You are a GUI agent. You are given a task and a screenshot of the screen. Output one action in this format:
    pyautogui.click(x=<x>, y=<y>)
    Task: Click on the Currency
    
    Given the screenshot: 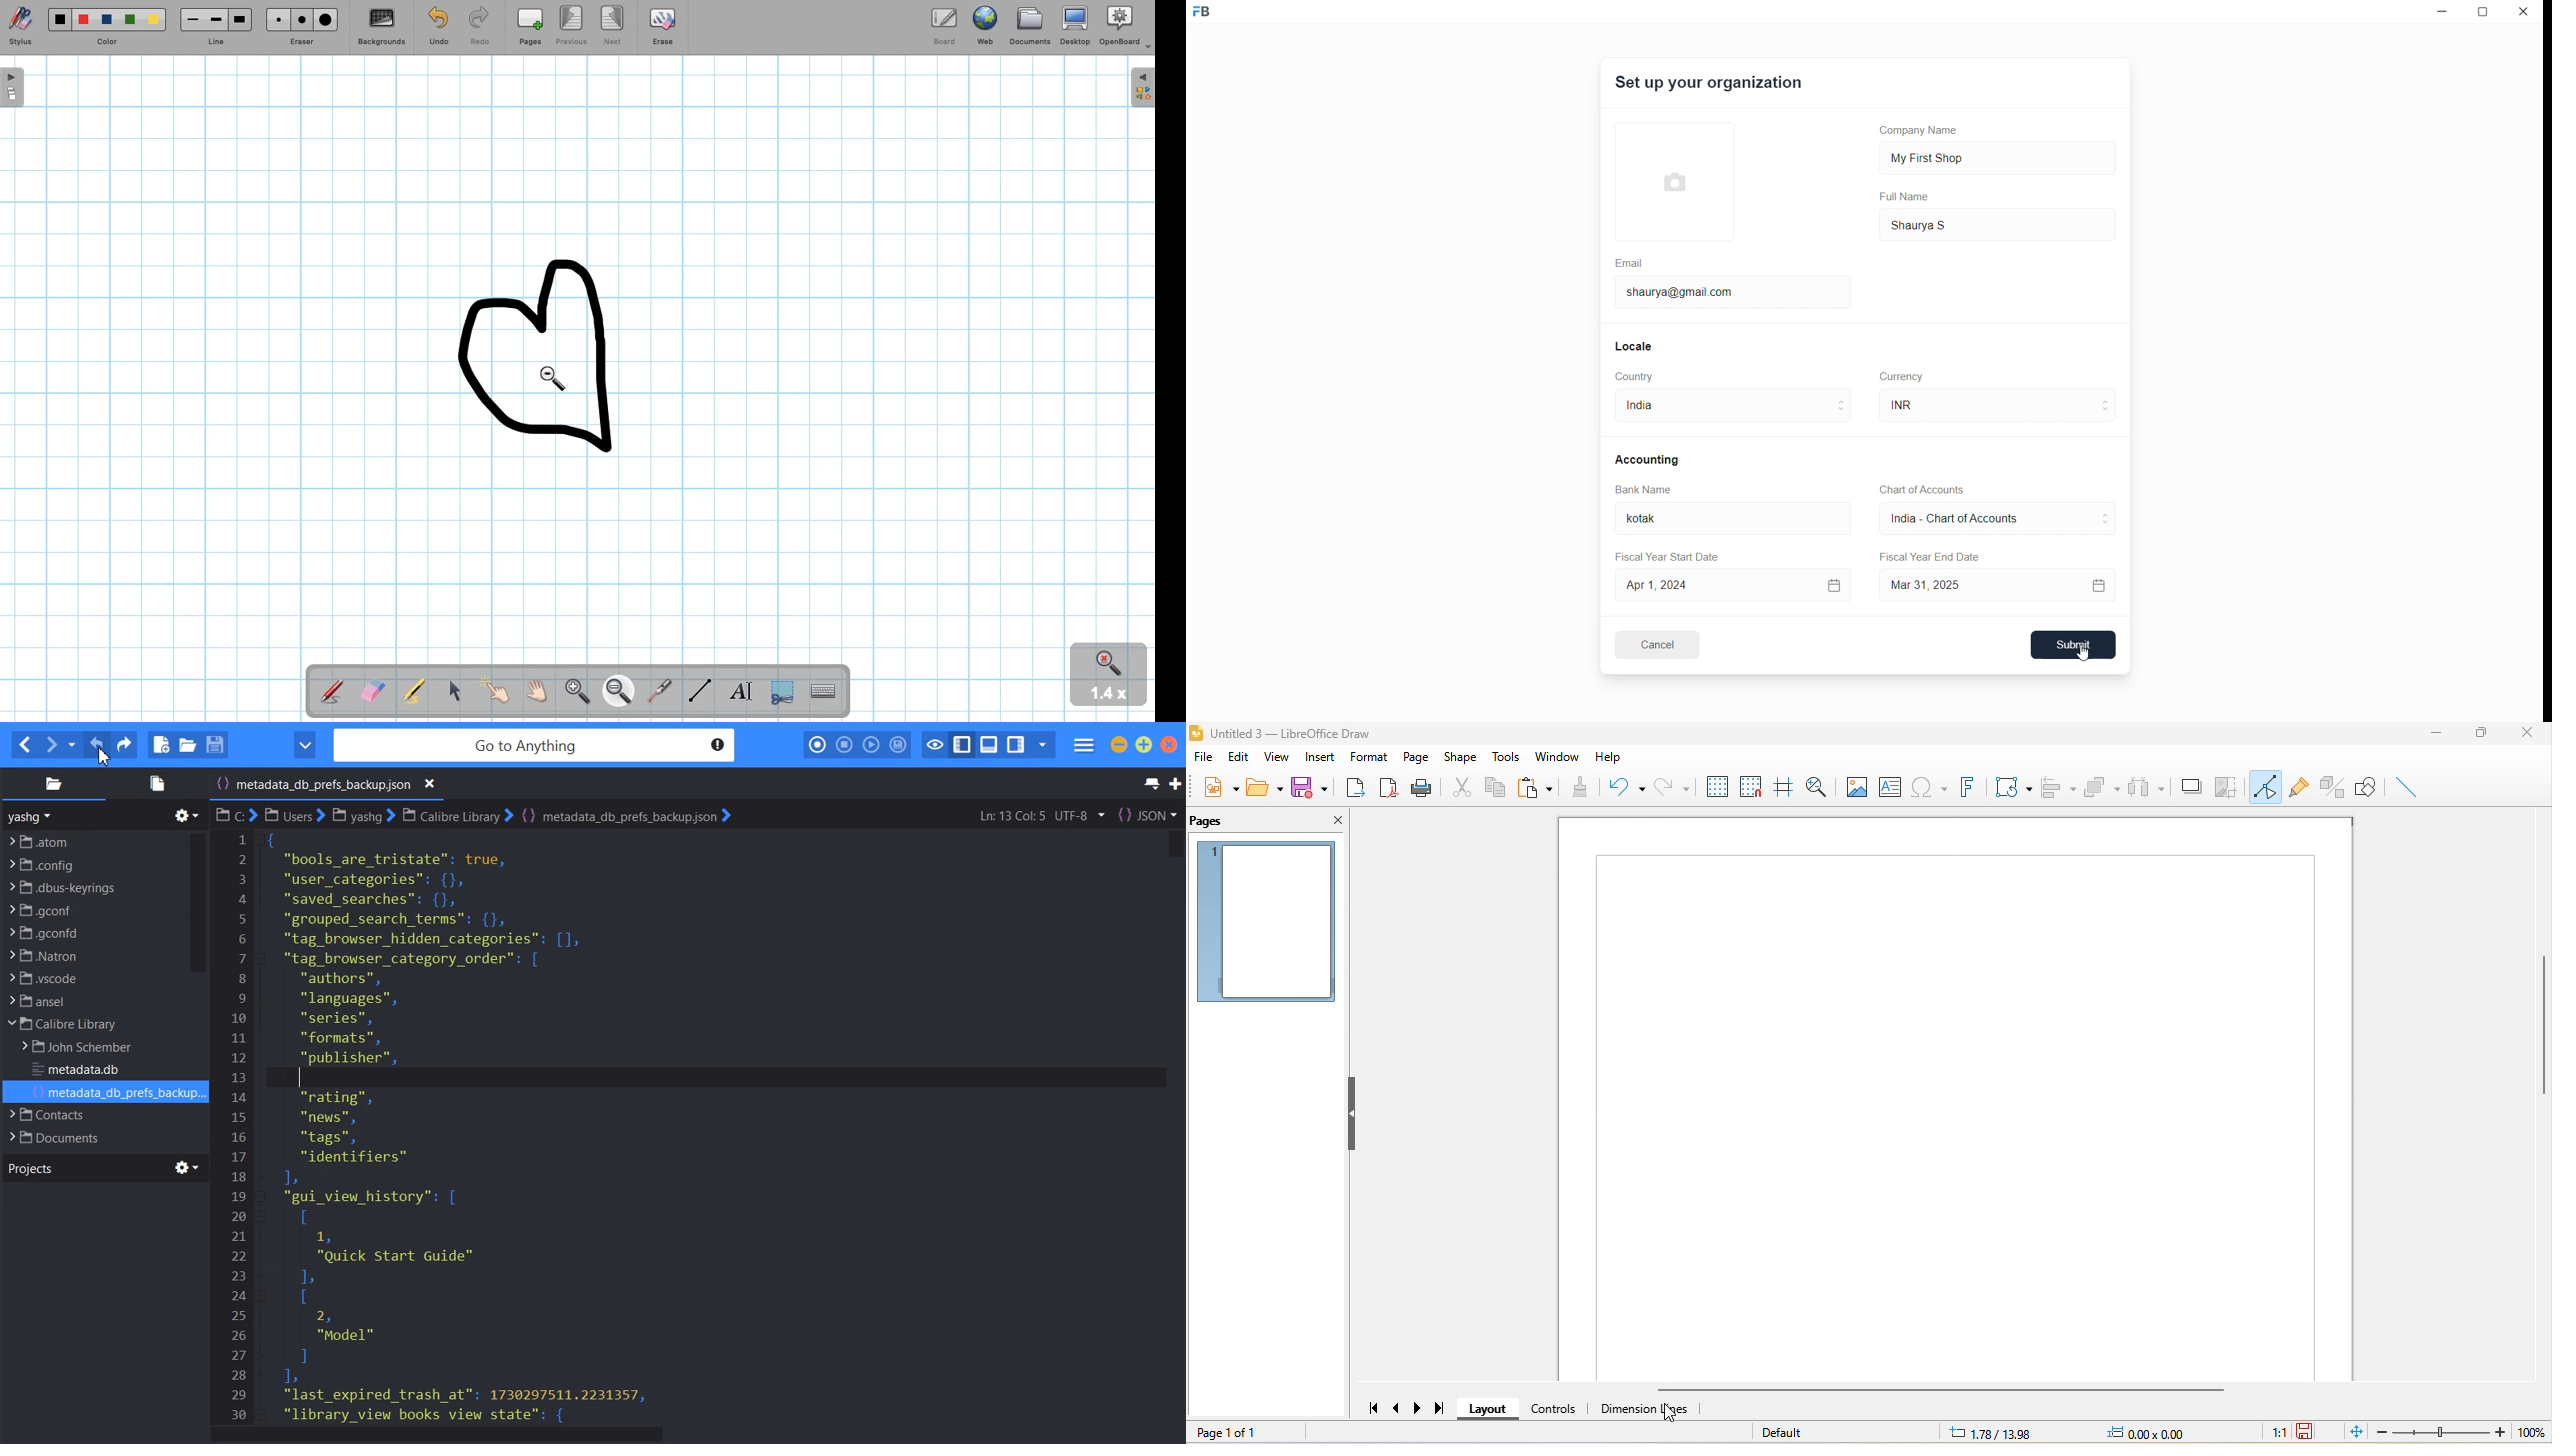 What is the action you would take?
    pyautogui.click(x=1904, y=375)
    